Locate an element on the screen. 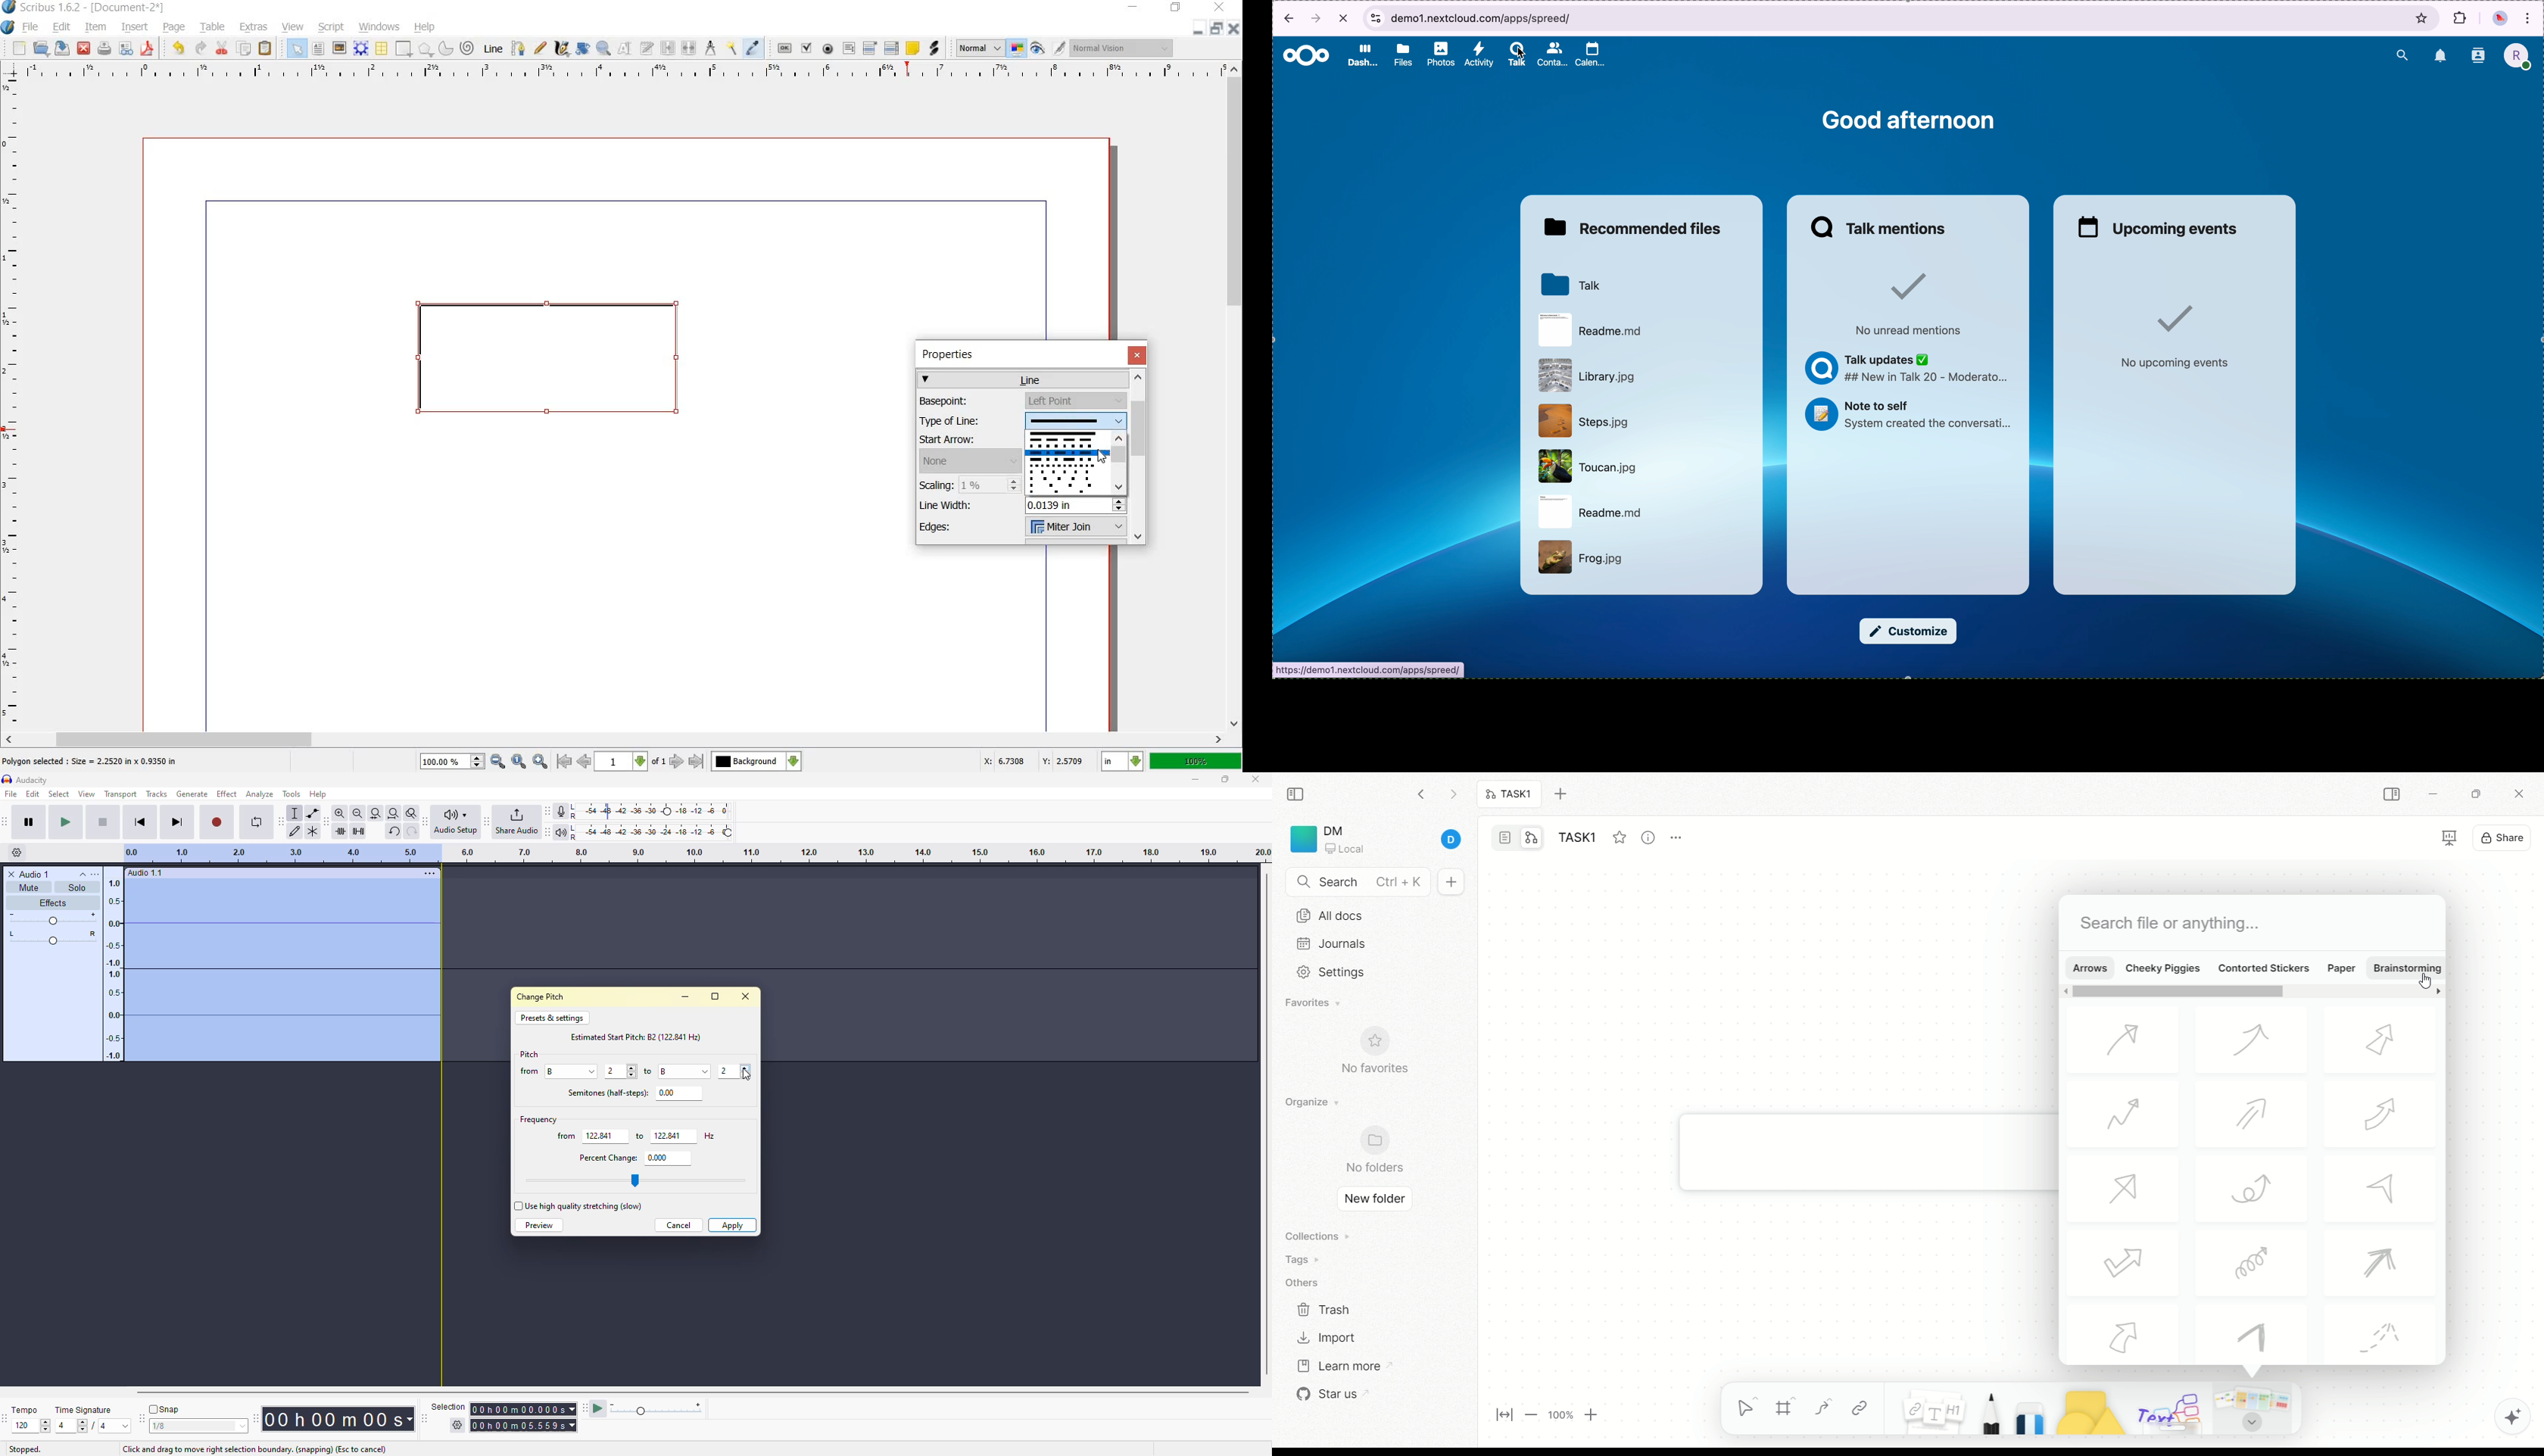 This screenshot has width=2548, height=1456. audio setup toolbar is located at coordinates (427, 821).